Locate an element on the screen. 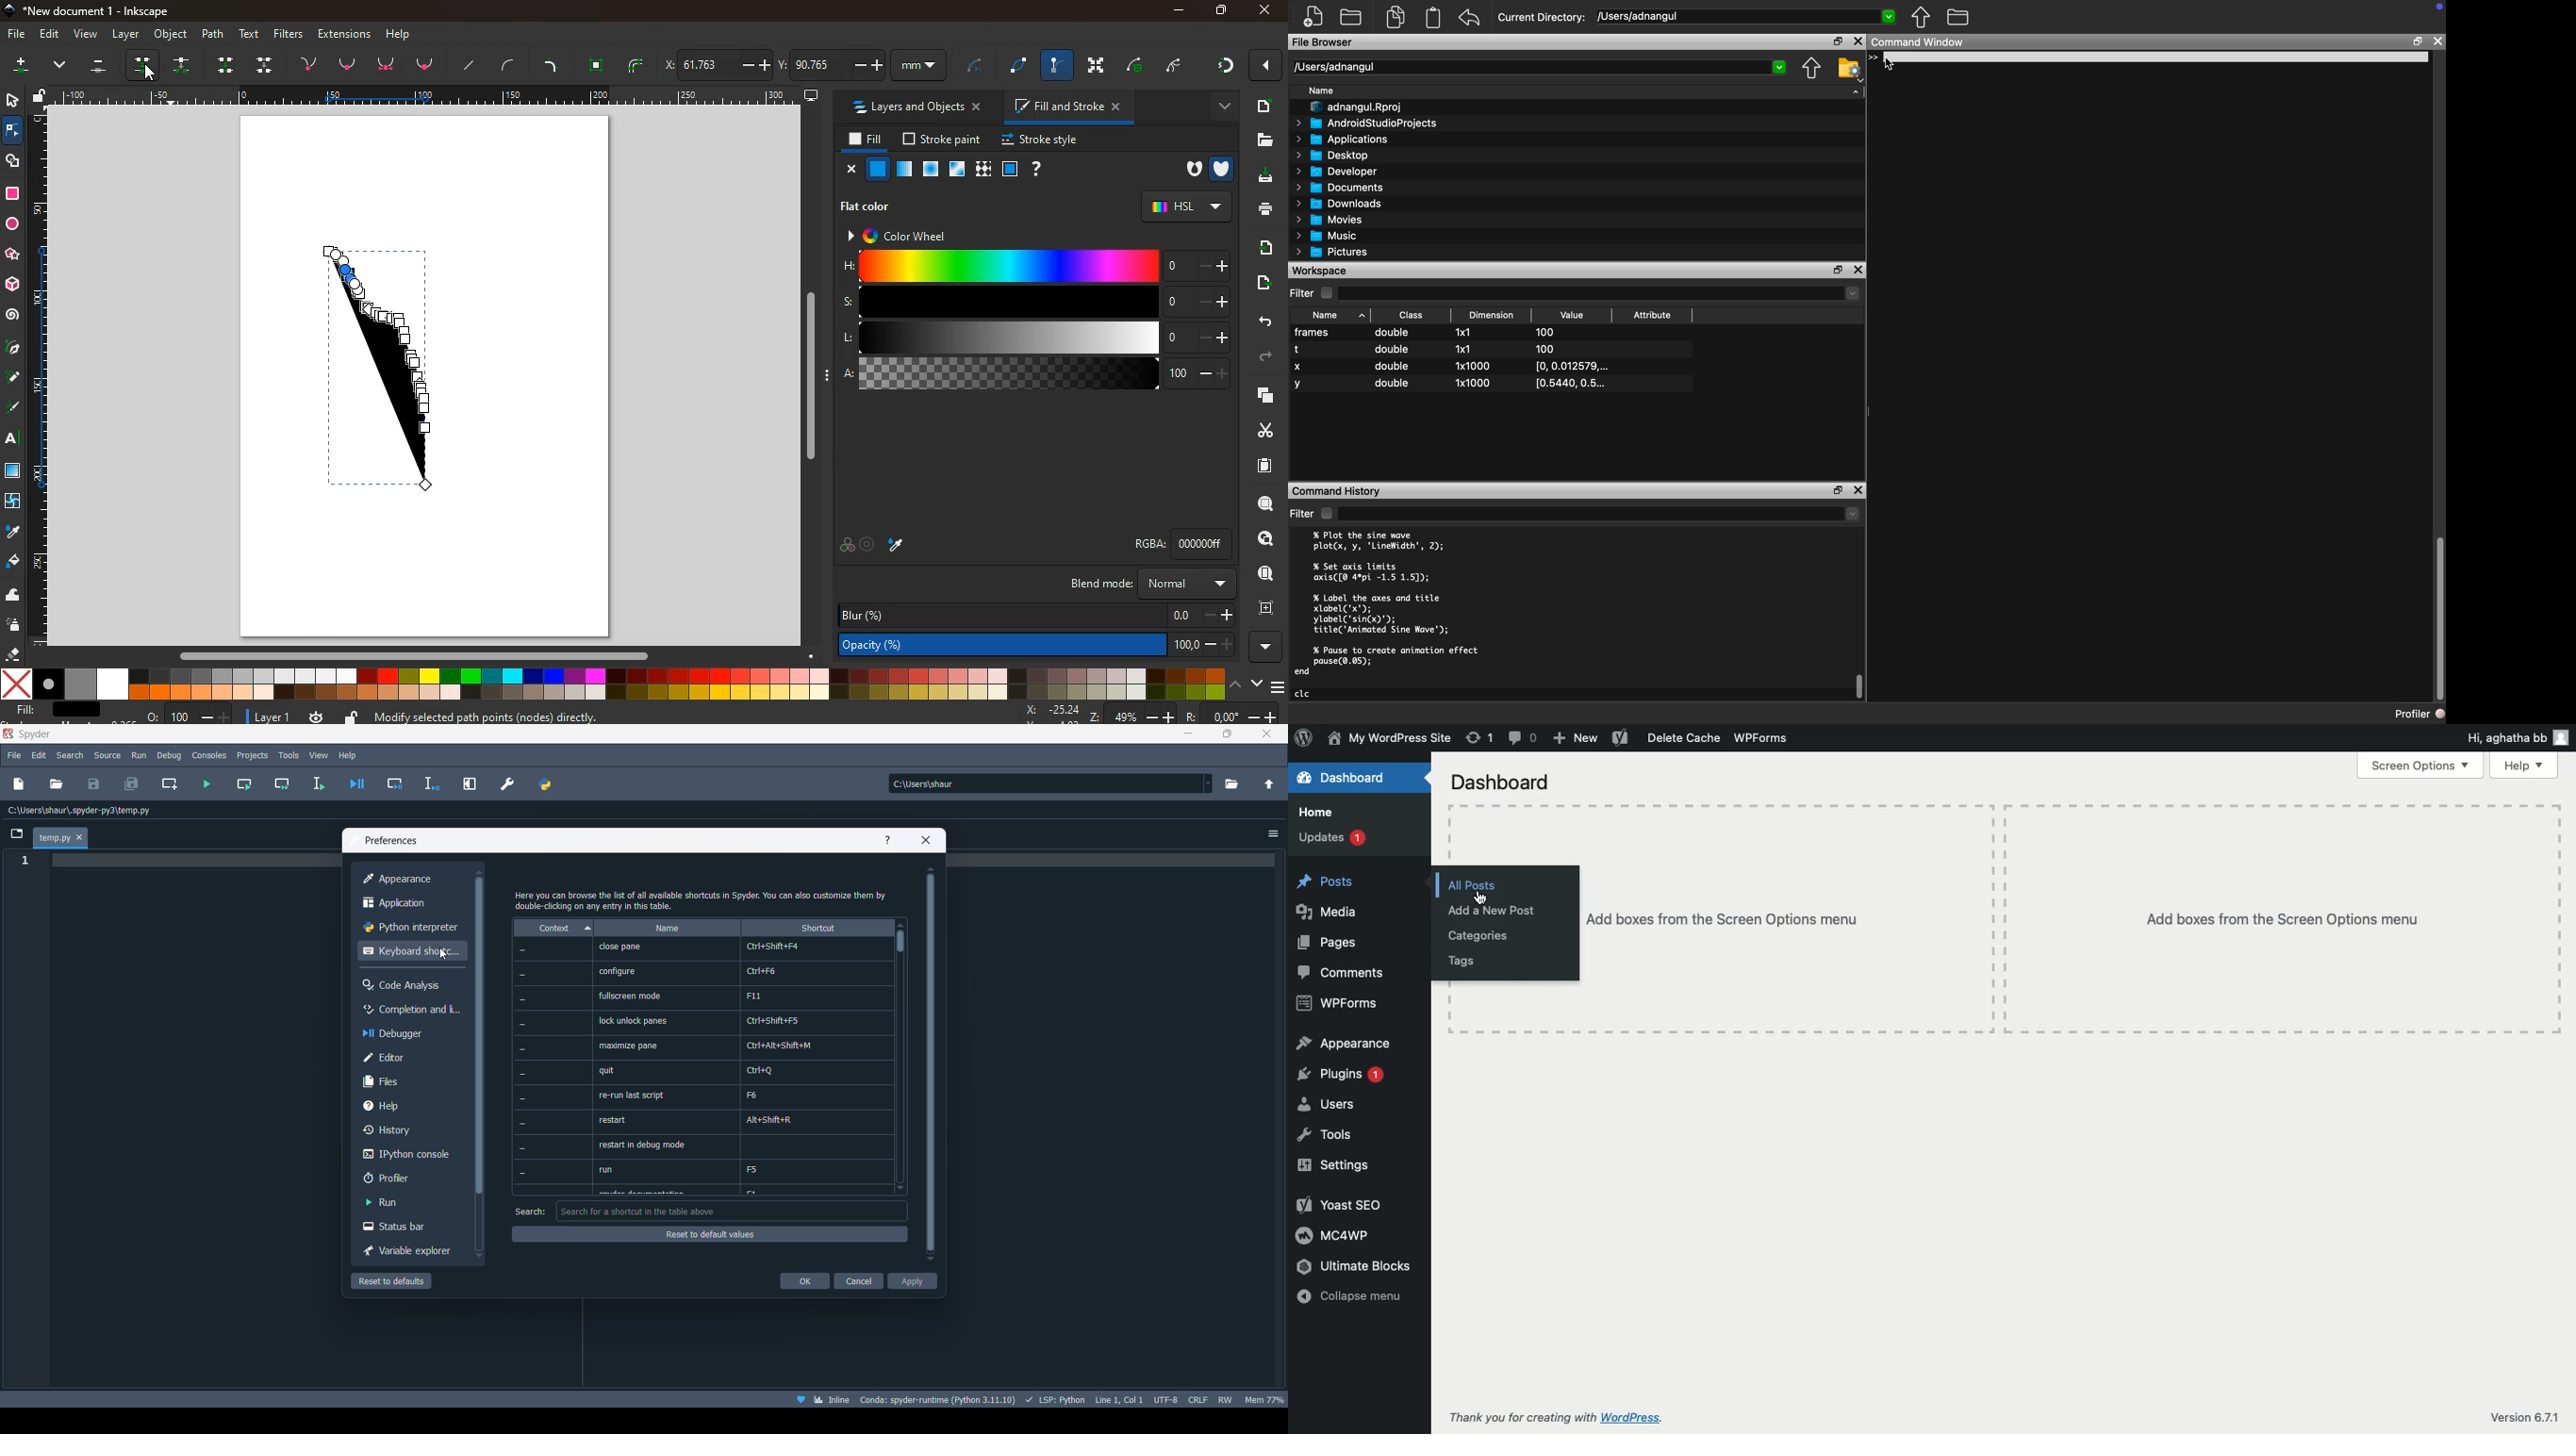 The height and width of the screenshot is (1456, 2576). text is located at coordinates (251, 34).